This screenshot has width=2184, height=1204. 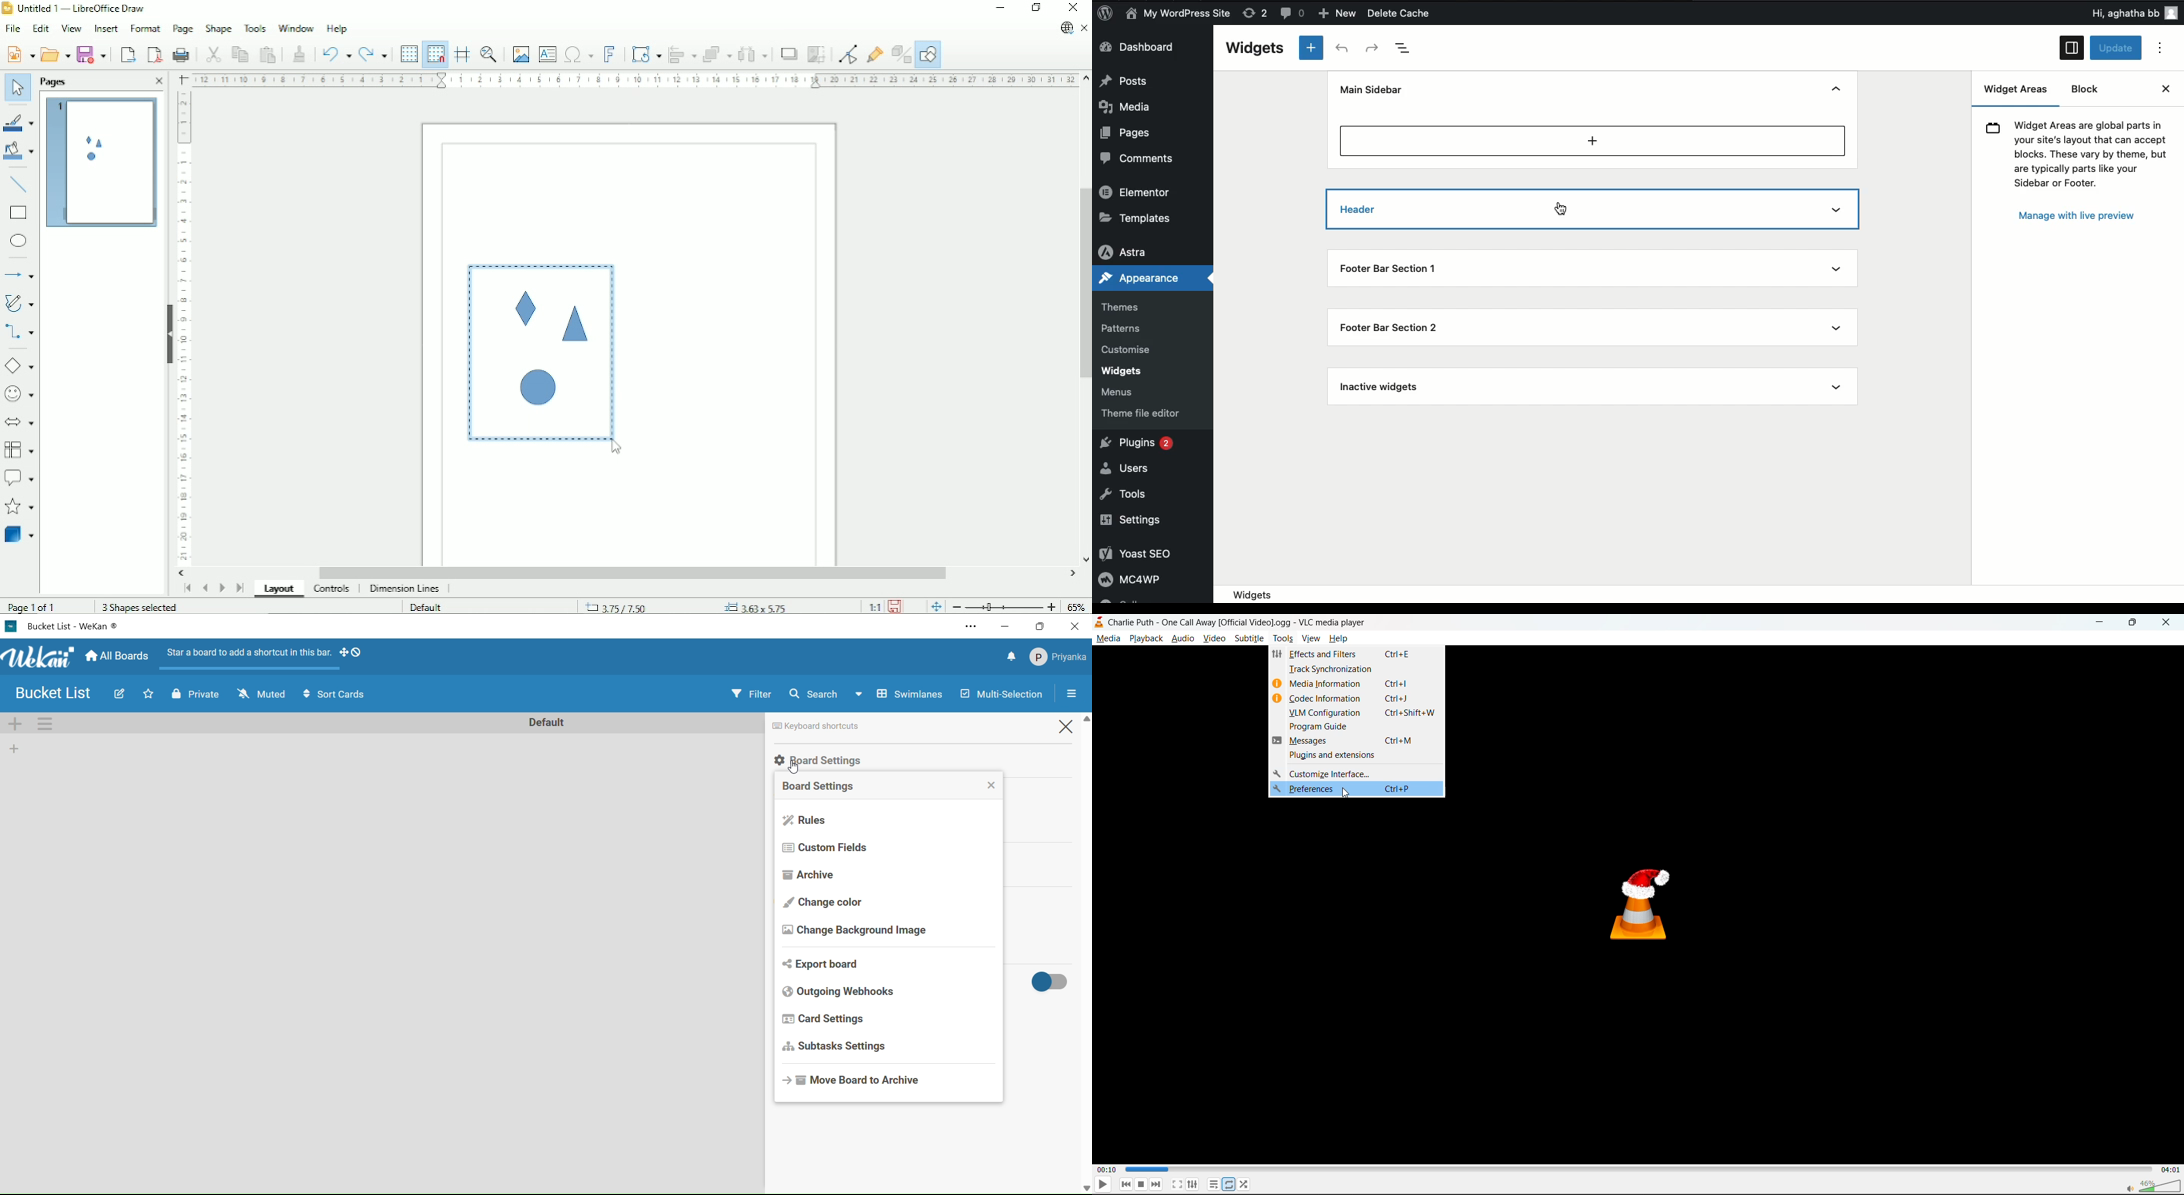 What do you see at coordinates (20, 421) in the screenshot?
I see `Block arrows` at bounding box center [20, 421].